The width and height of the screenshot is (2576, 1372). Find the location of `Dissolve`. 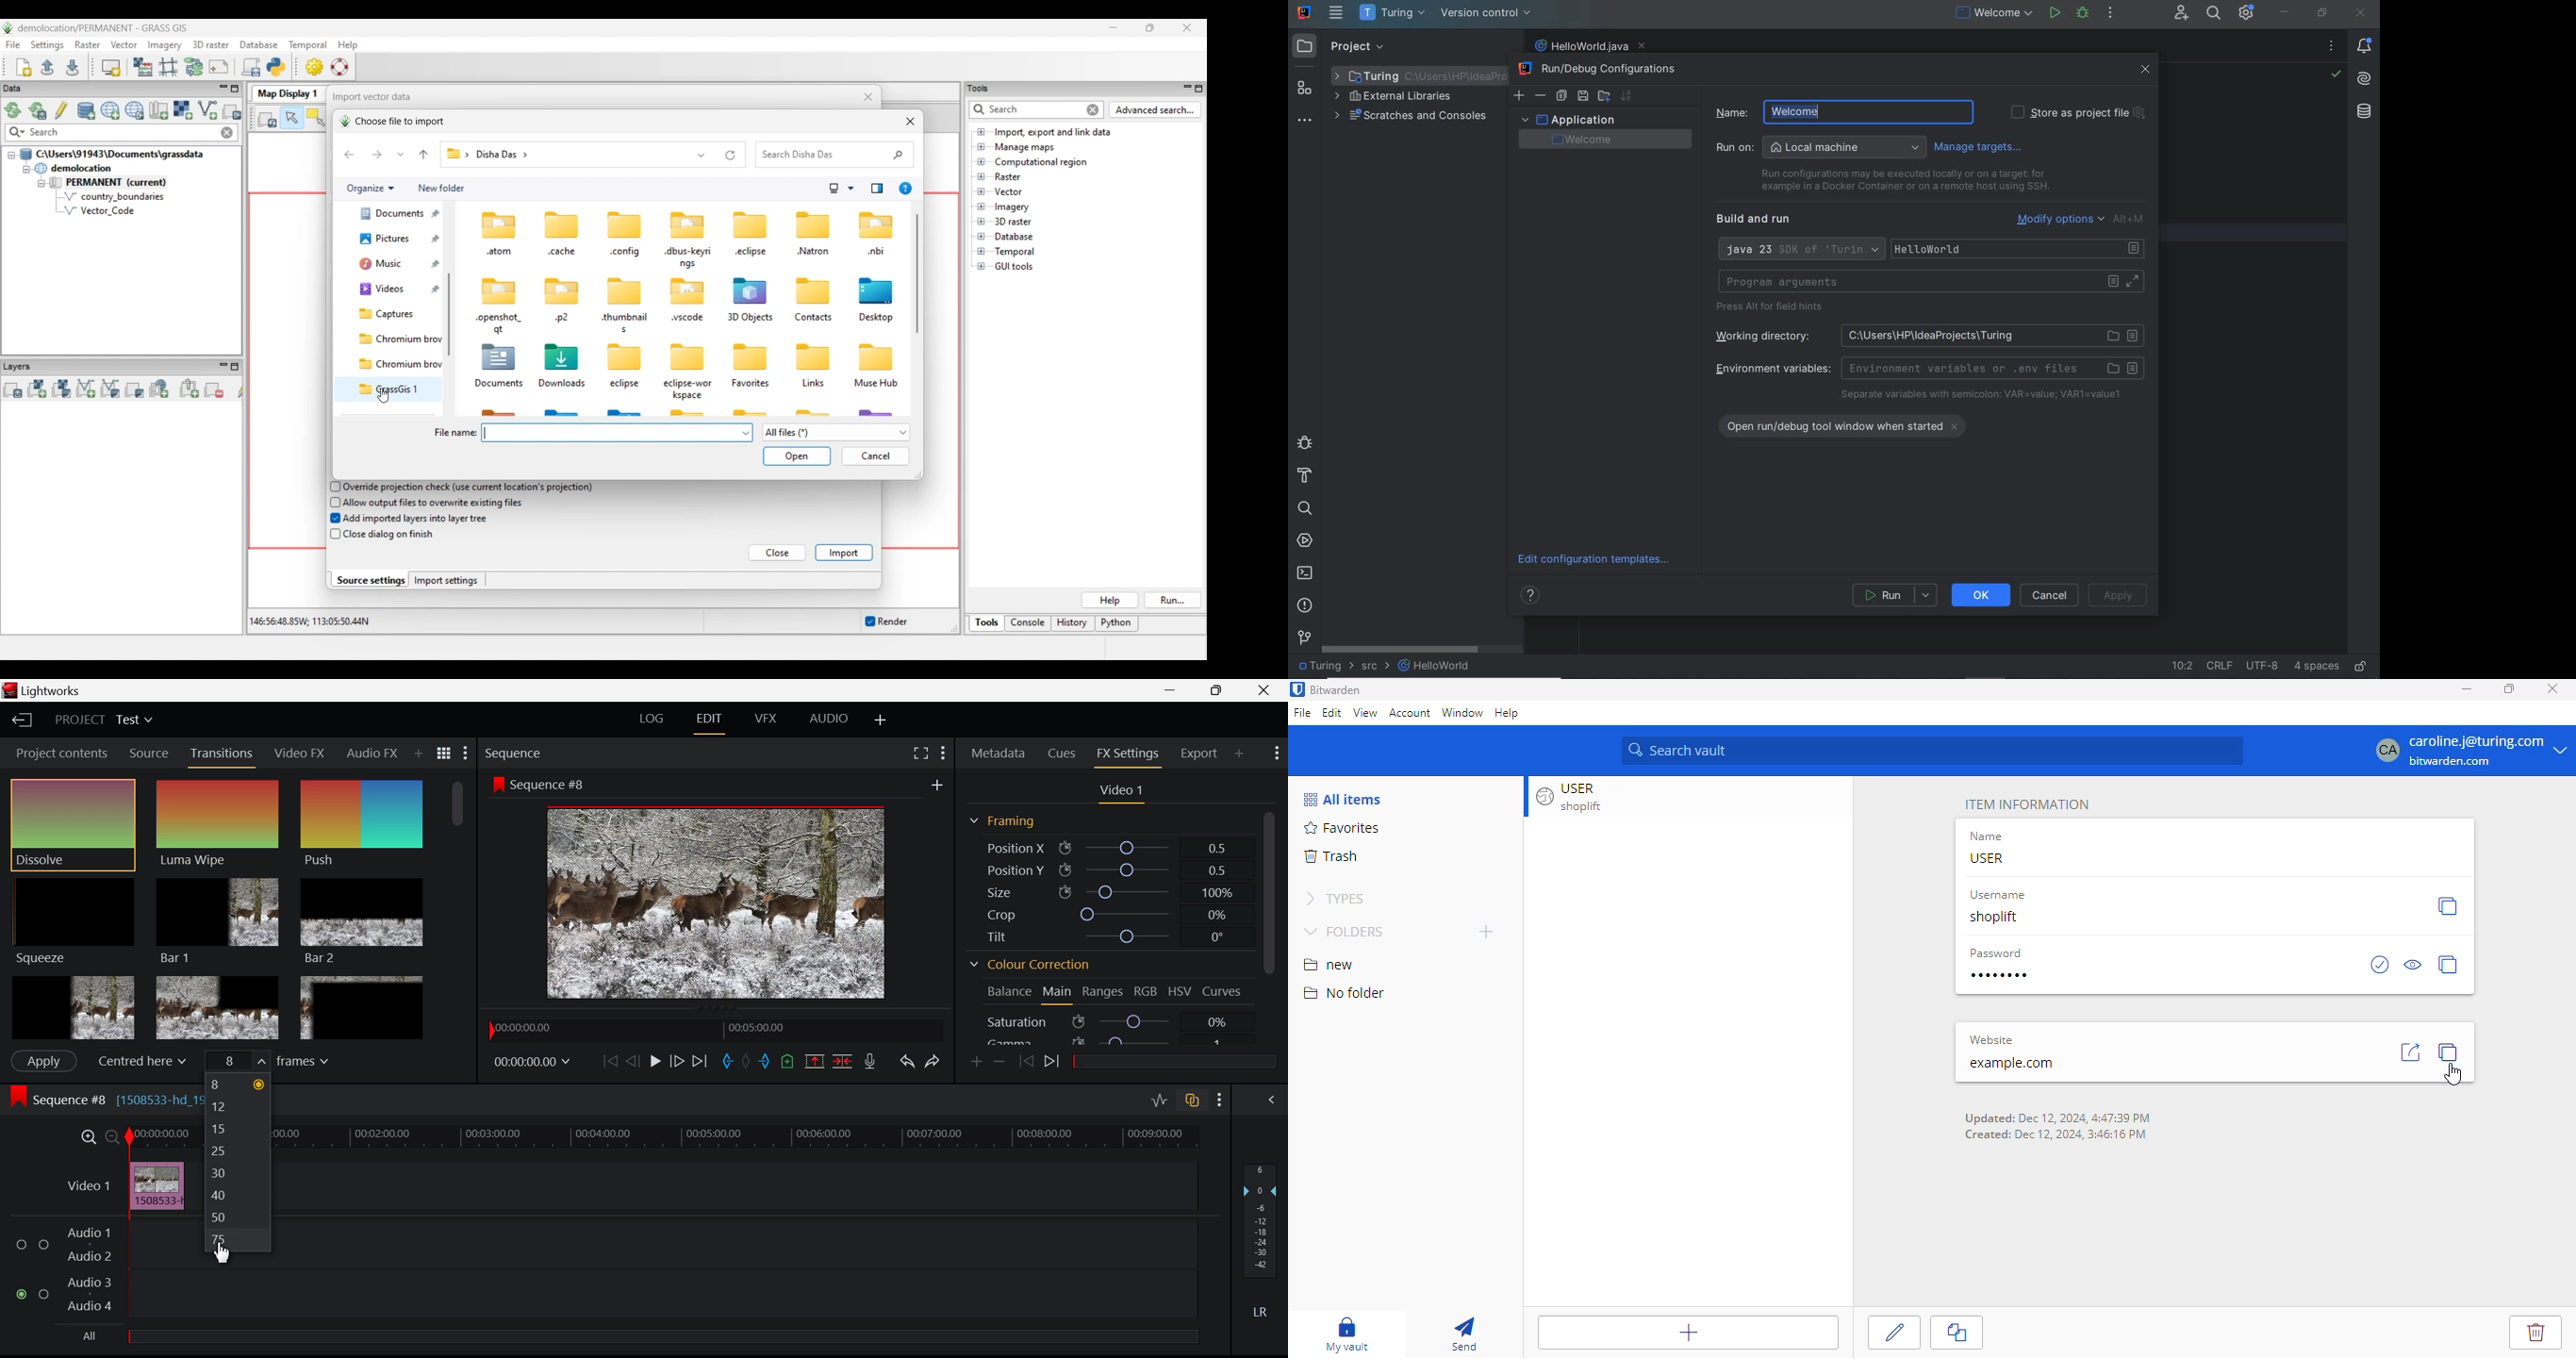

Dissolve is located at coordinates (76, 821).